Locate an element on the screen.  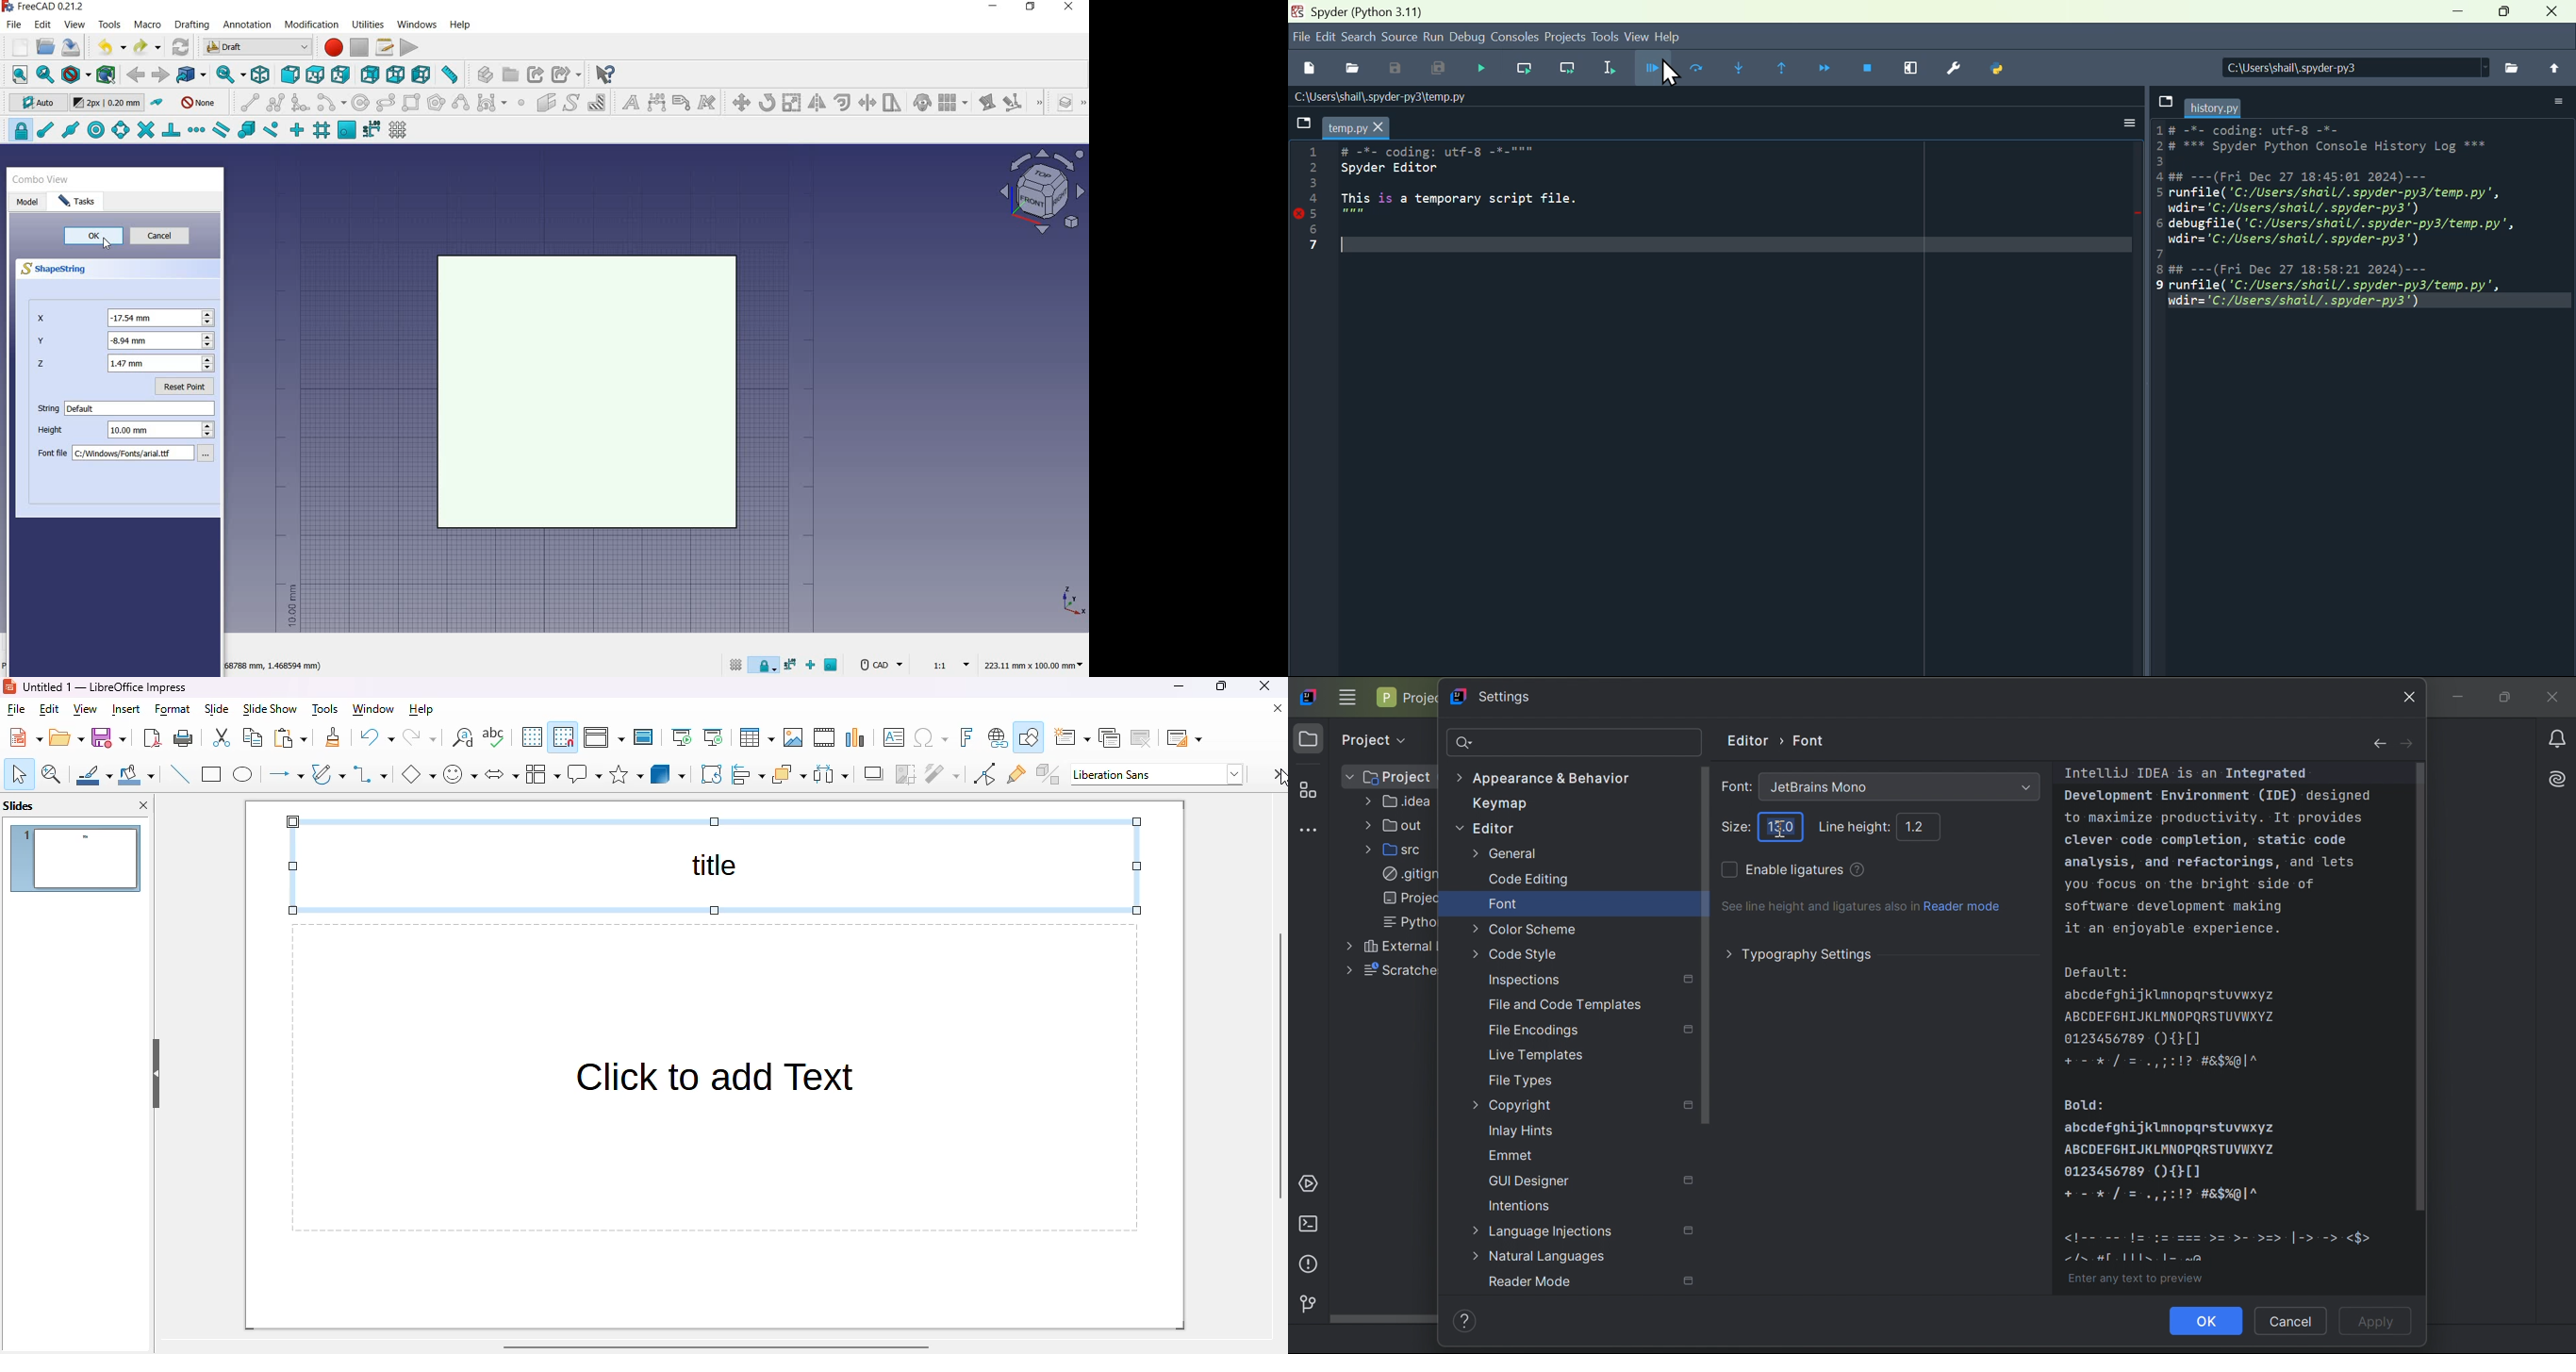
tools is located at coordinates (325, 710).